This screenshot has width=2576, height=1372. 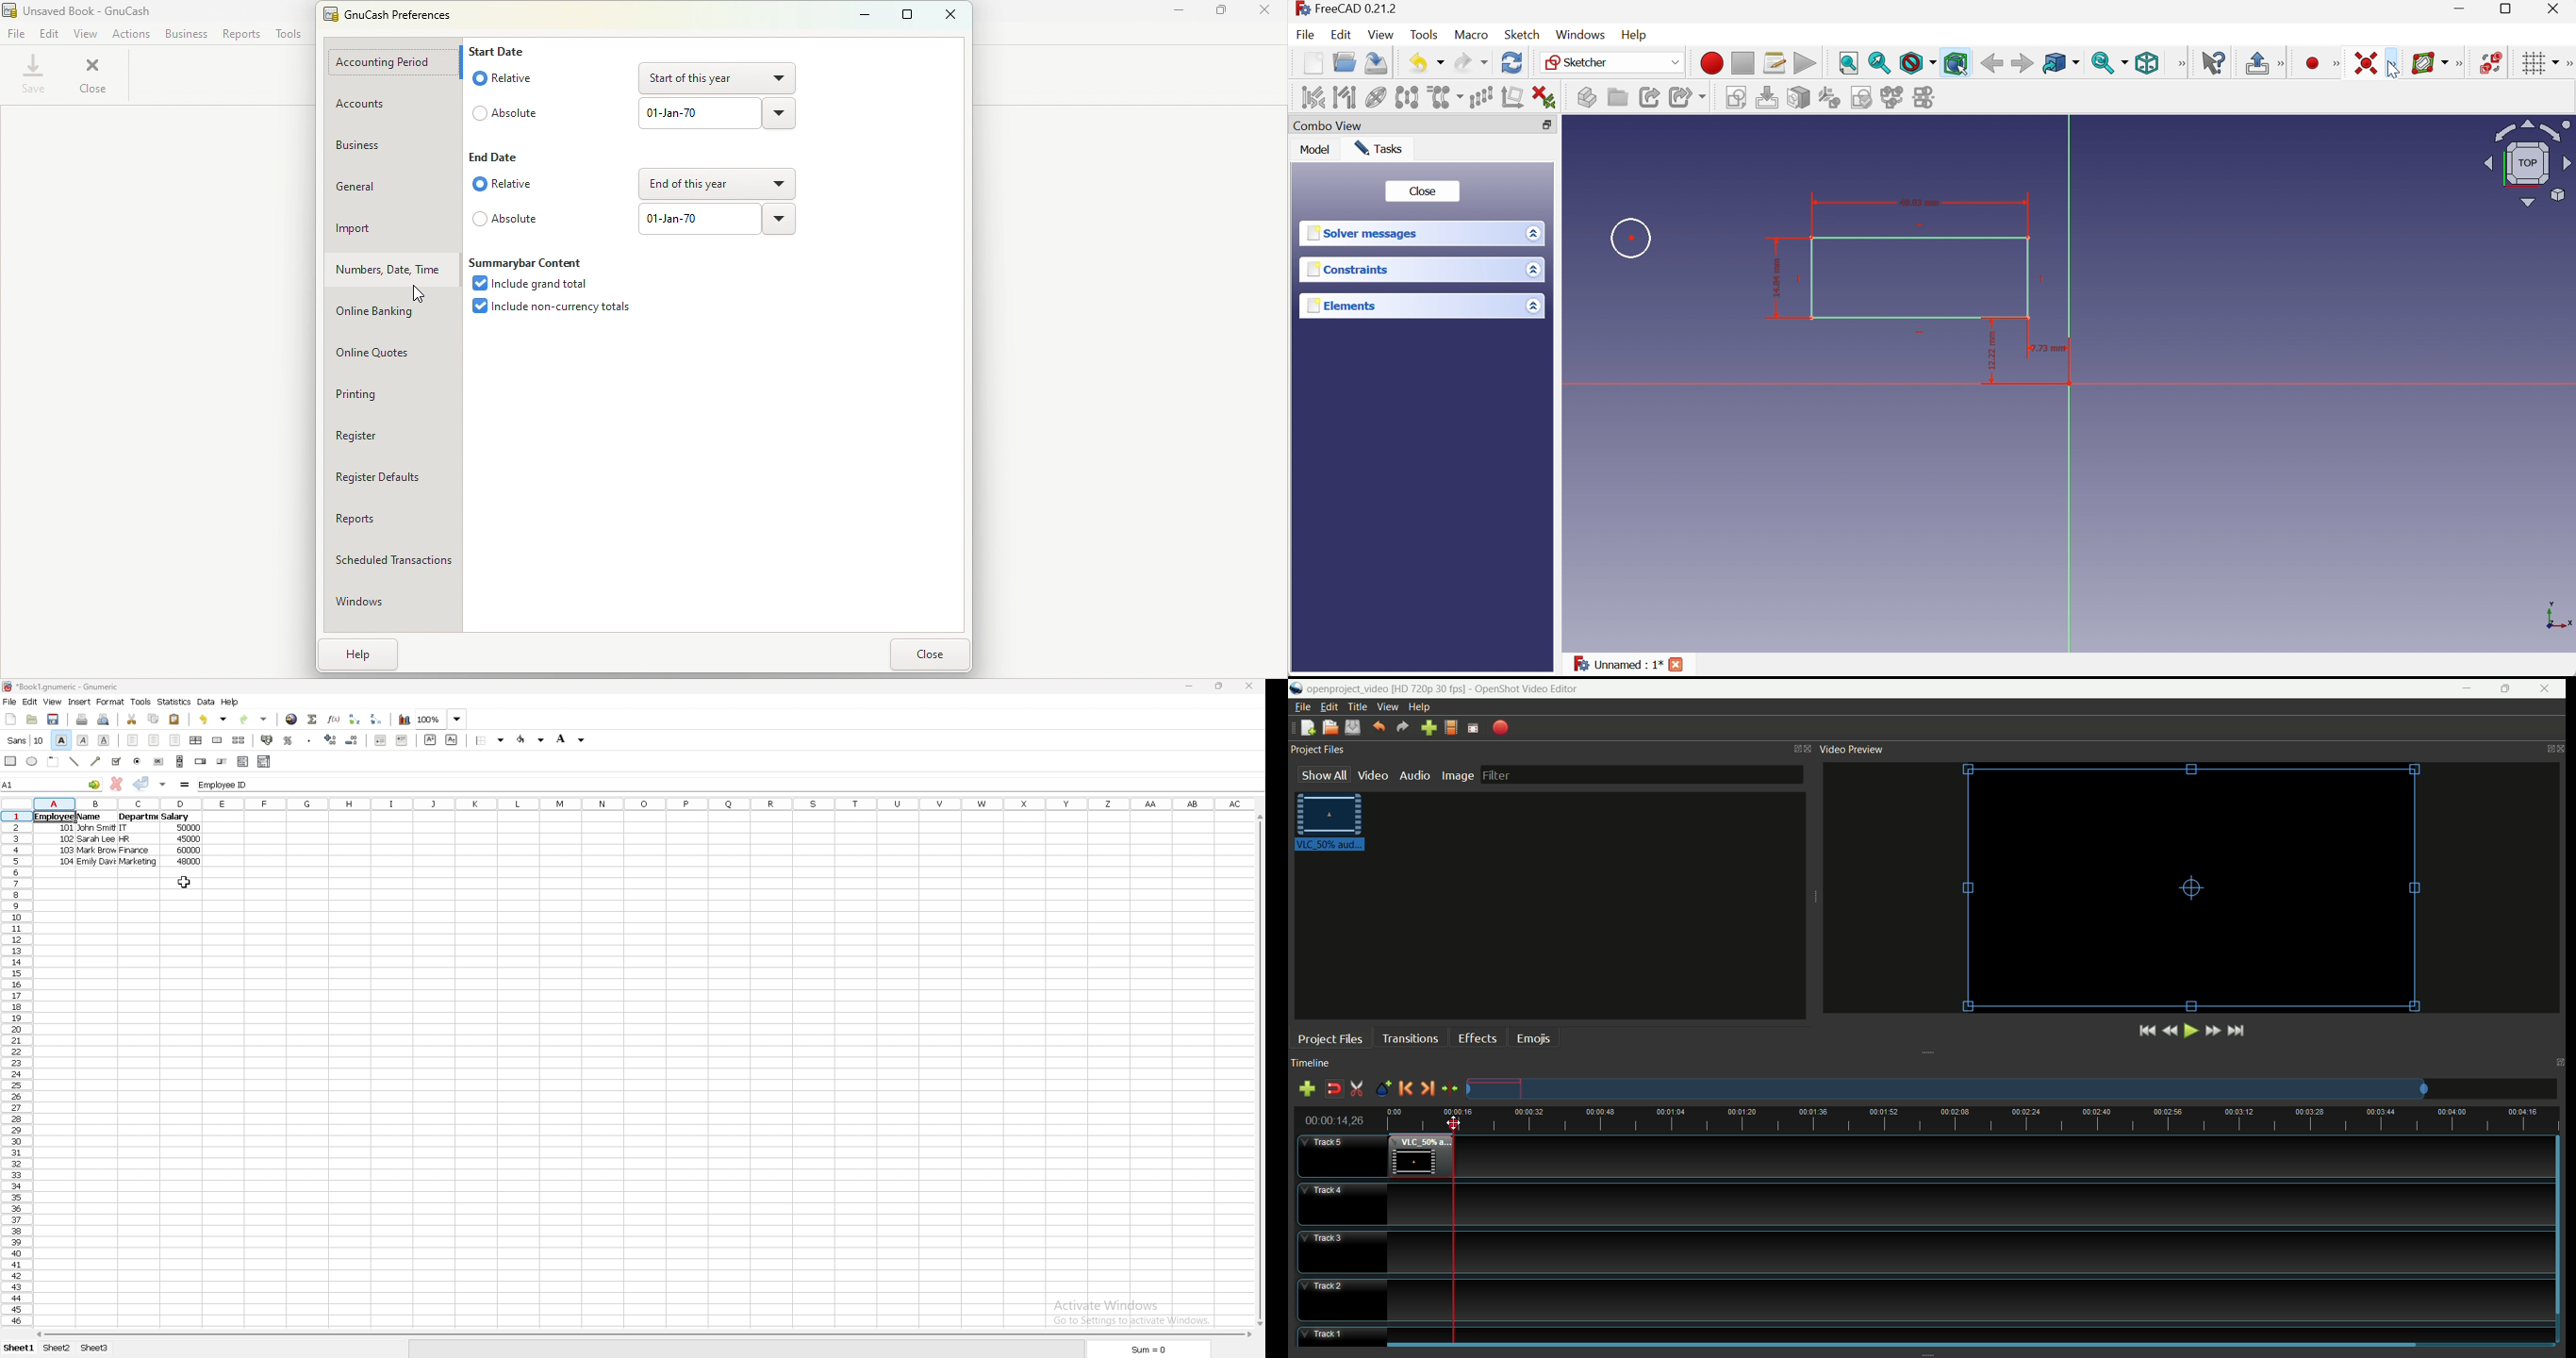 I want to click on Sketch, so click(x=1522, y=34).